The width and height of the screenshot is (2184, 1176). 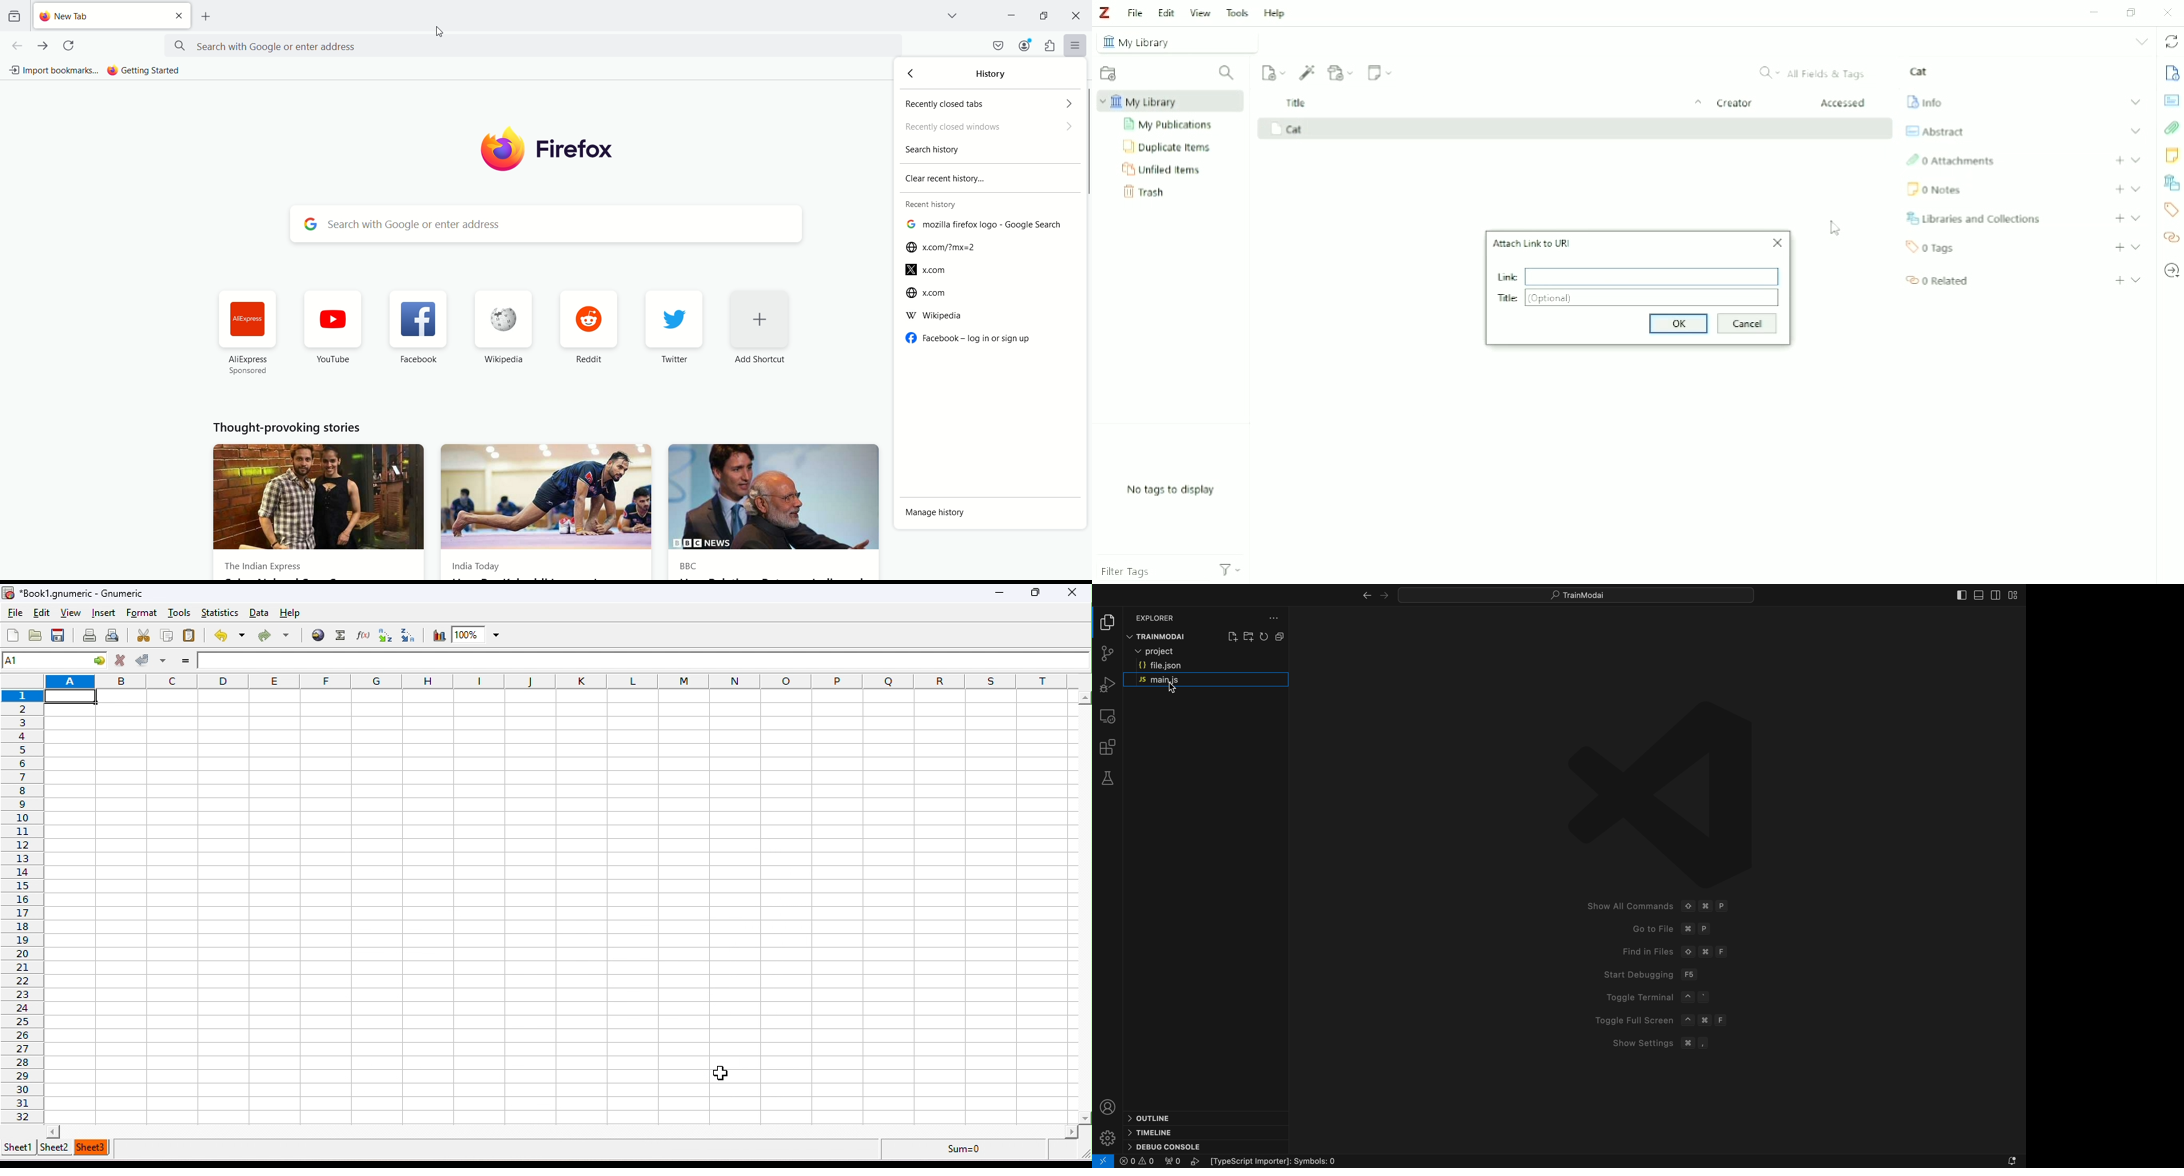 What do you see at coordinates (2172, 155) in the screenshot?
I see `Notes` at bounding box center [2172, 155].